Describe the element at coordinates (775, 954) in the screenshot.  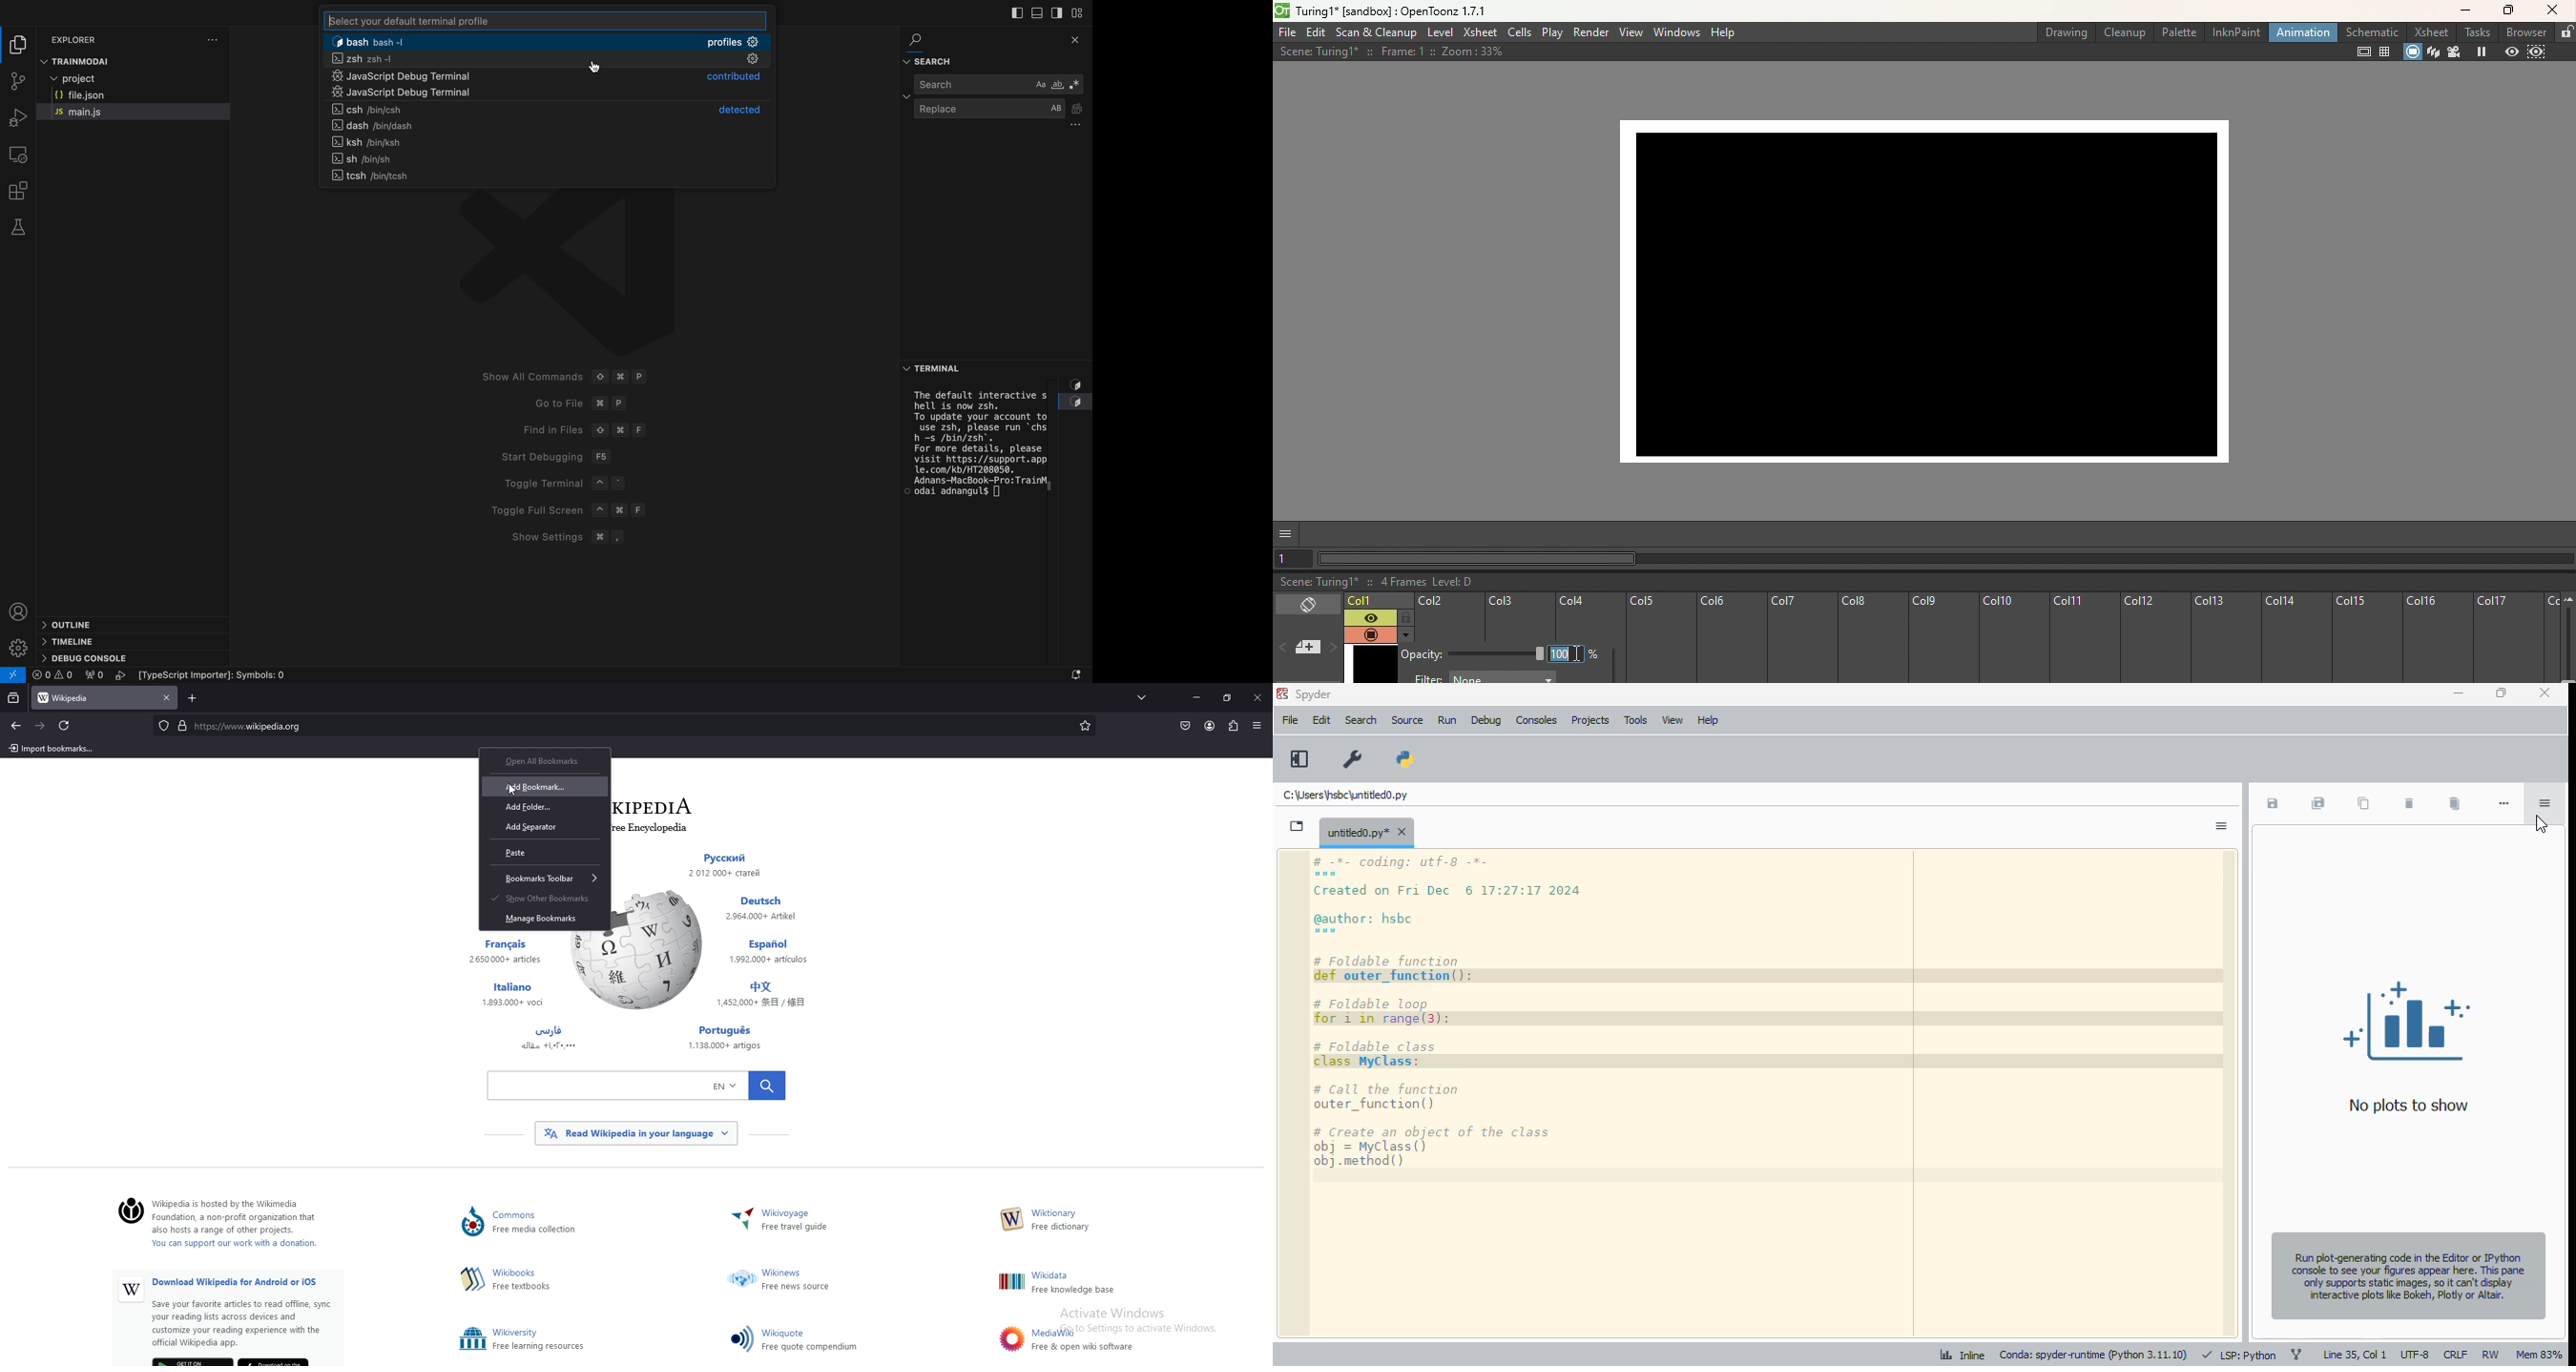
I see `` at that location.